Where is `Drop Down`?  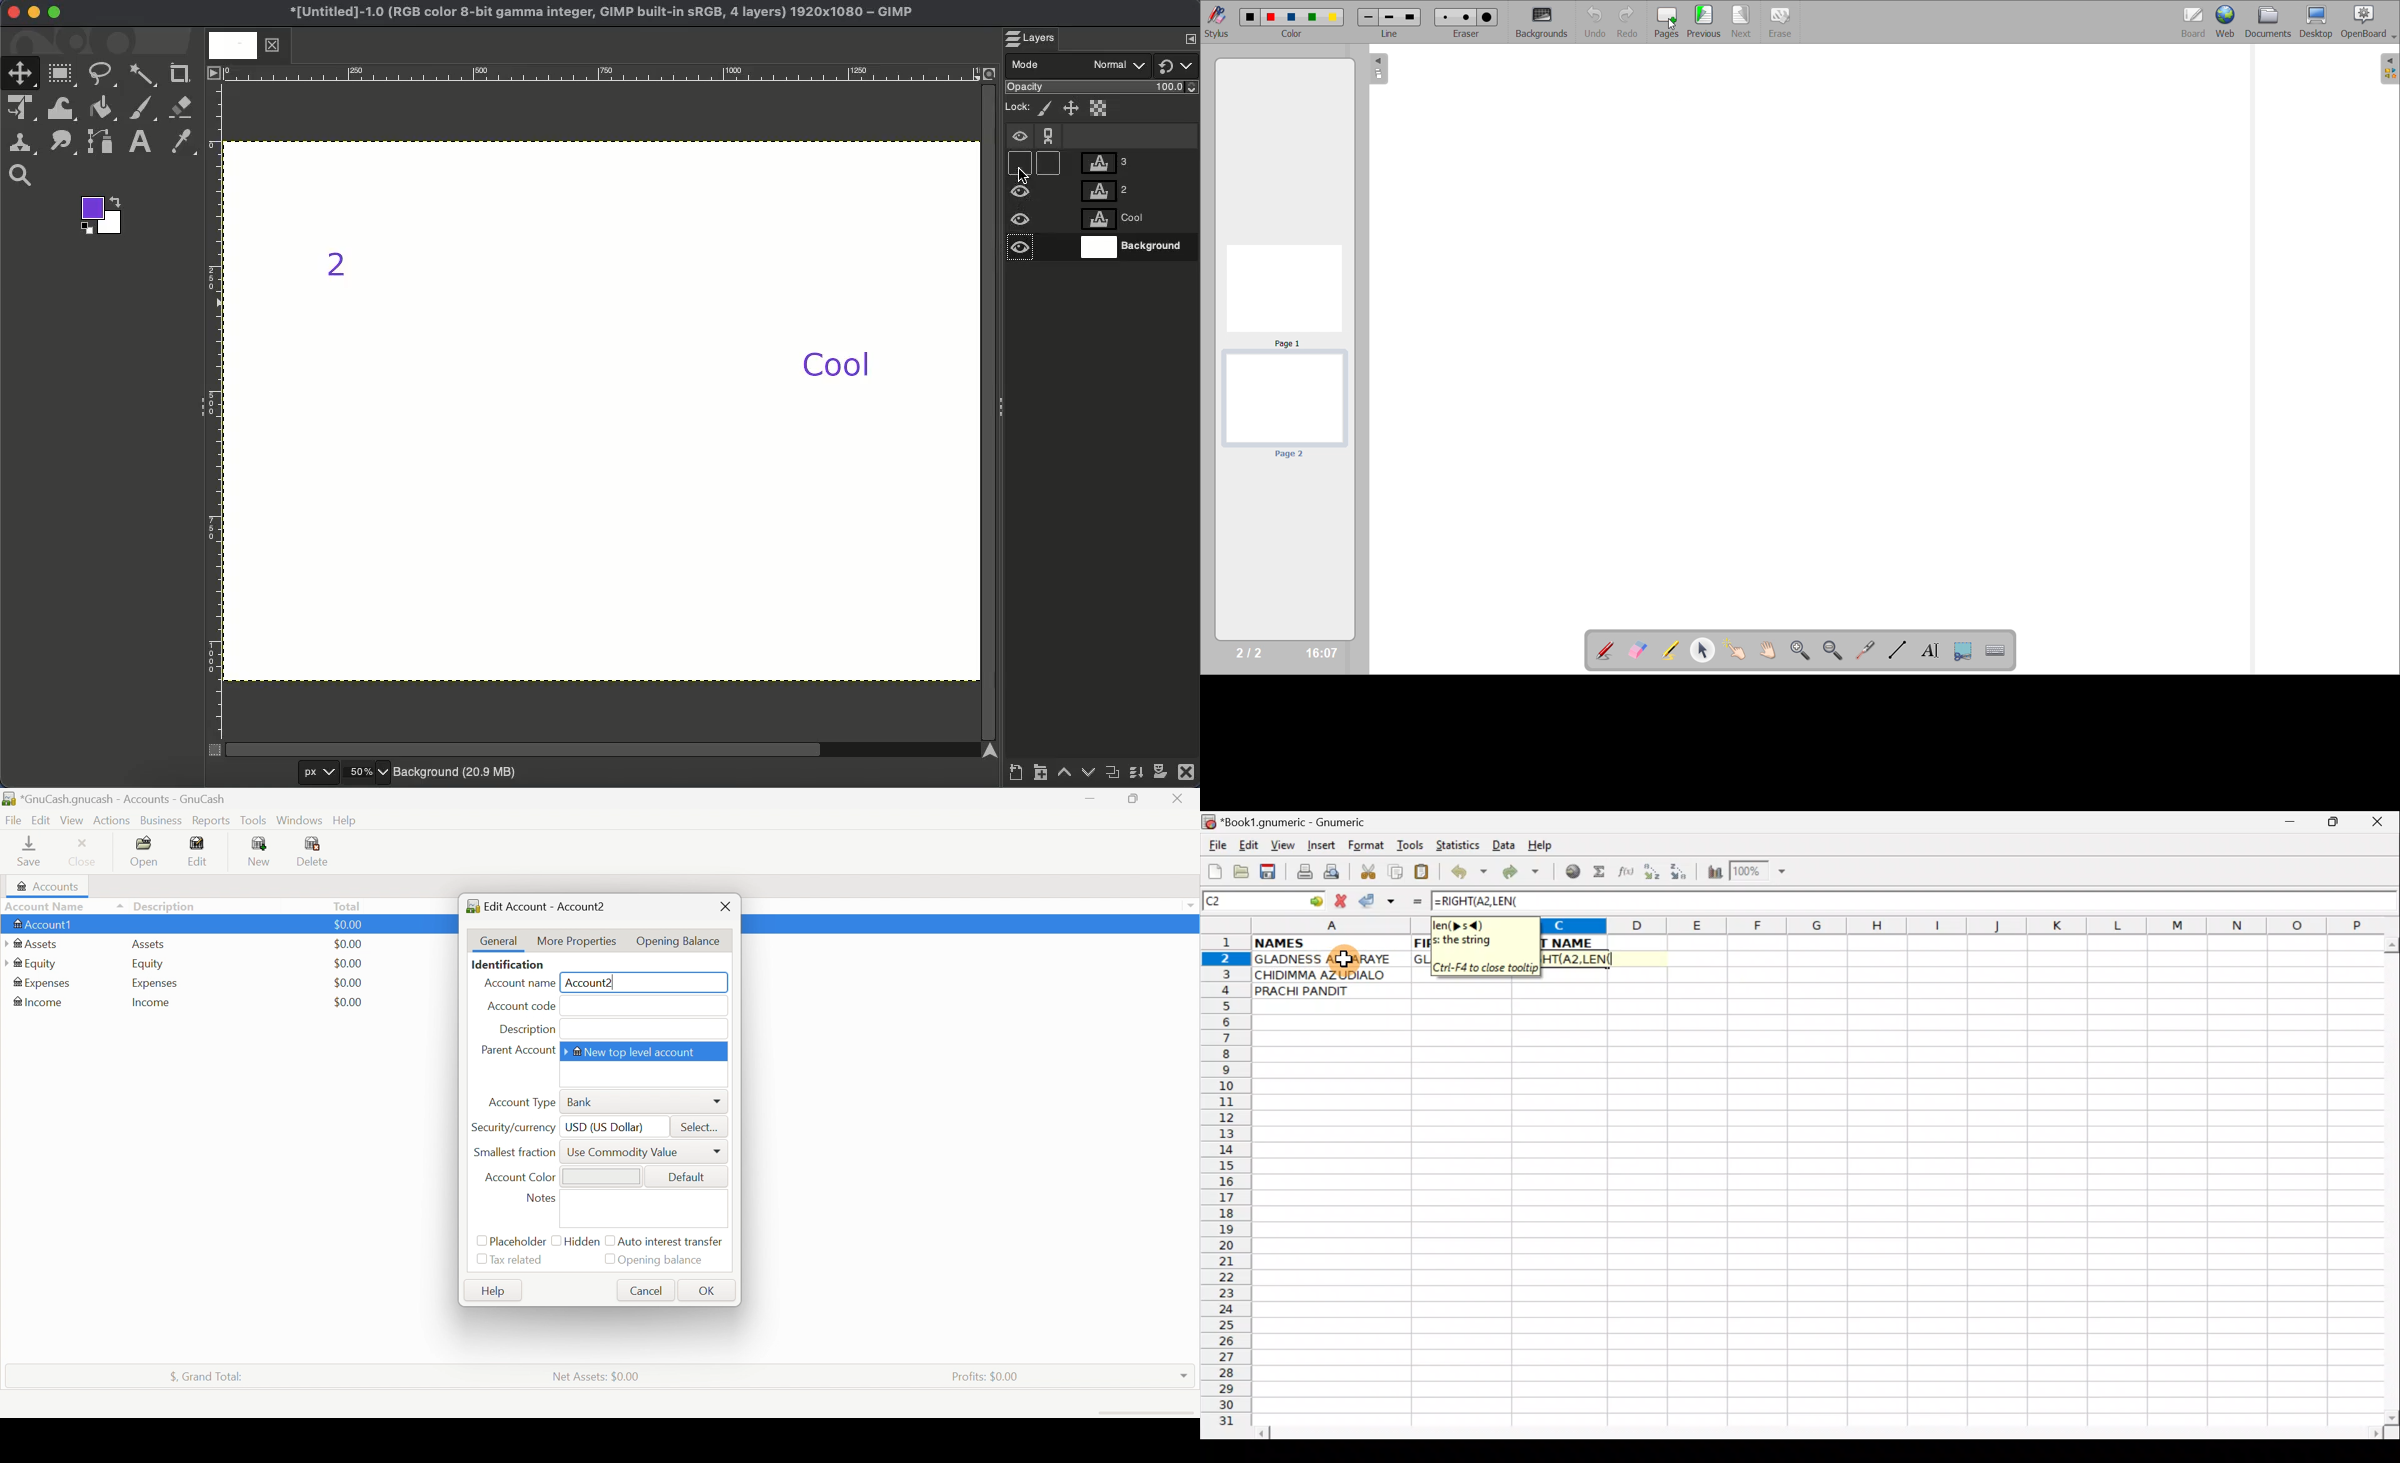 Drop Down is located at coordinates (1183, 1374).